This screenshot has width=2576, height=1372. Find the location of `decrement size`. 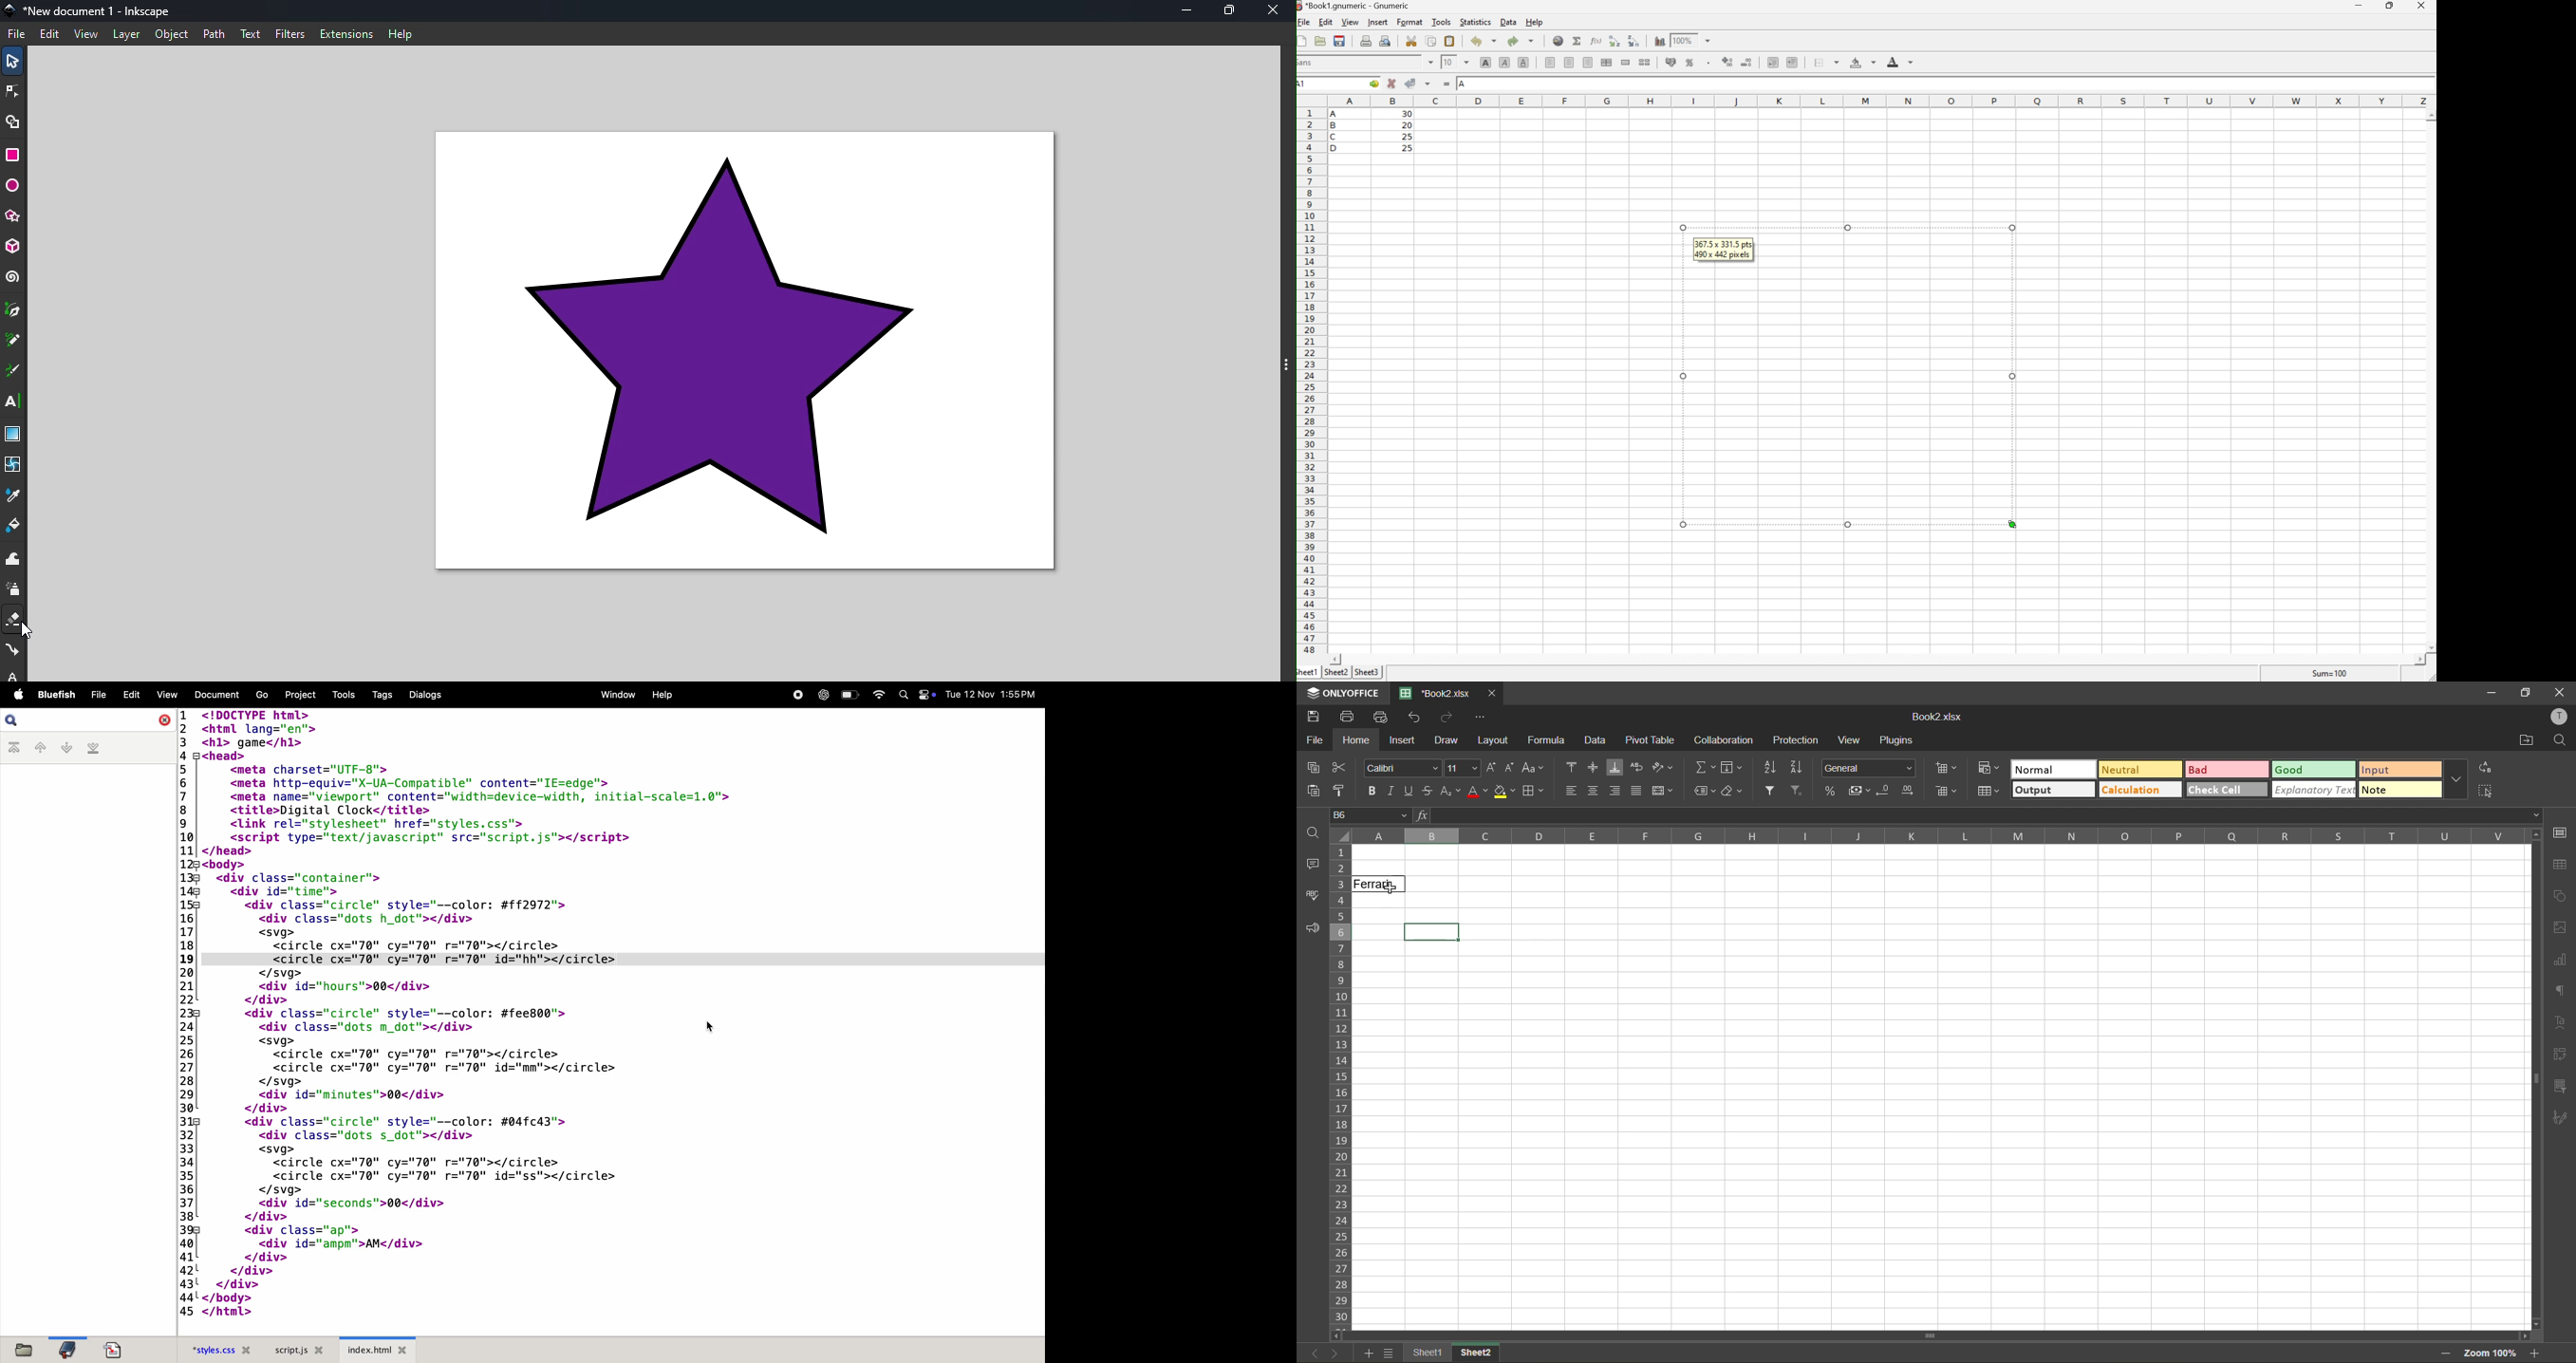

decrement size is located at coordinates (1510, 768).